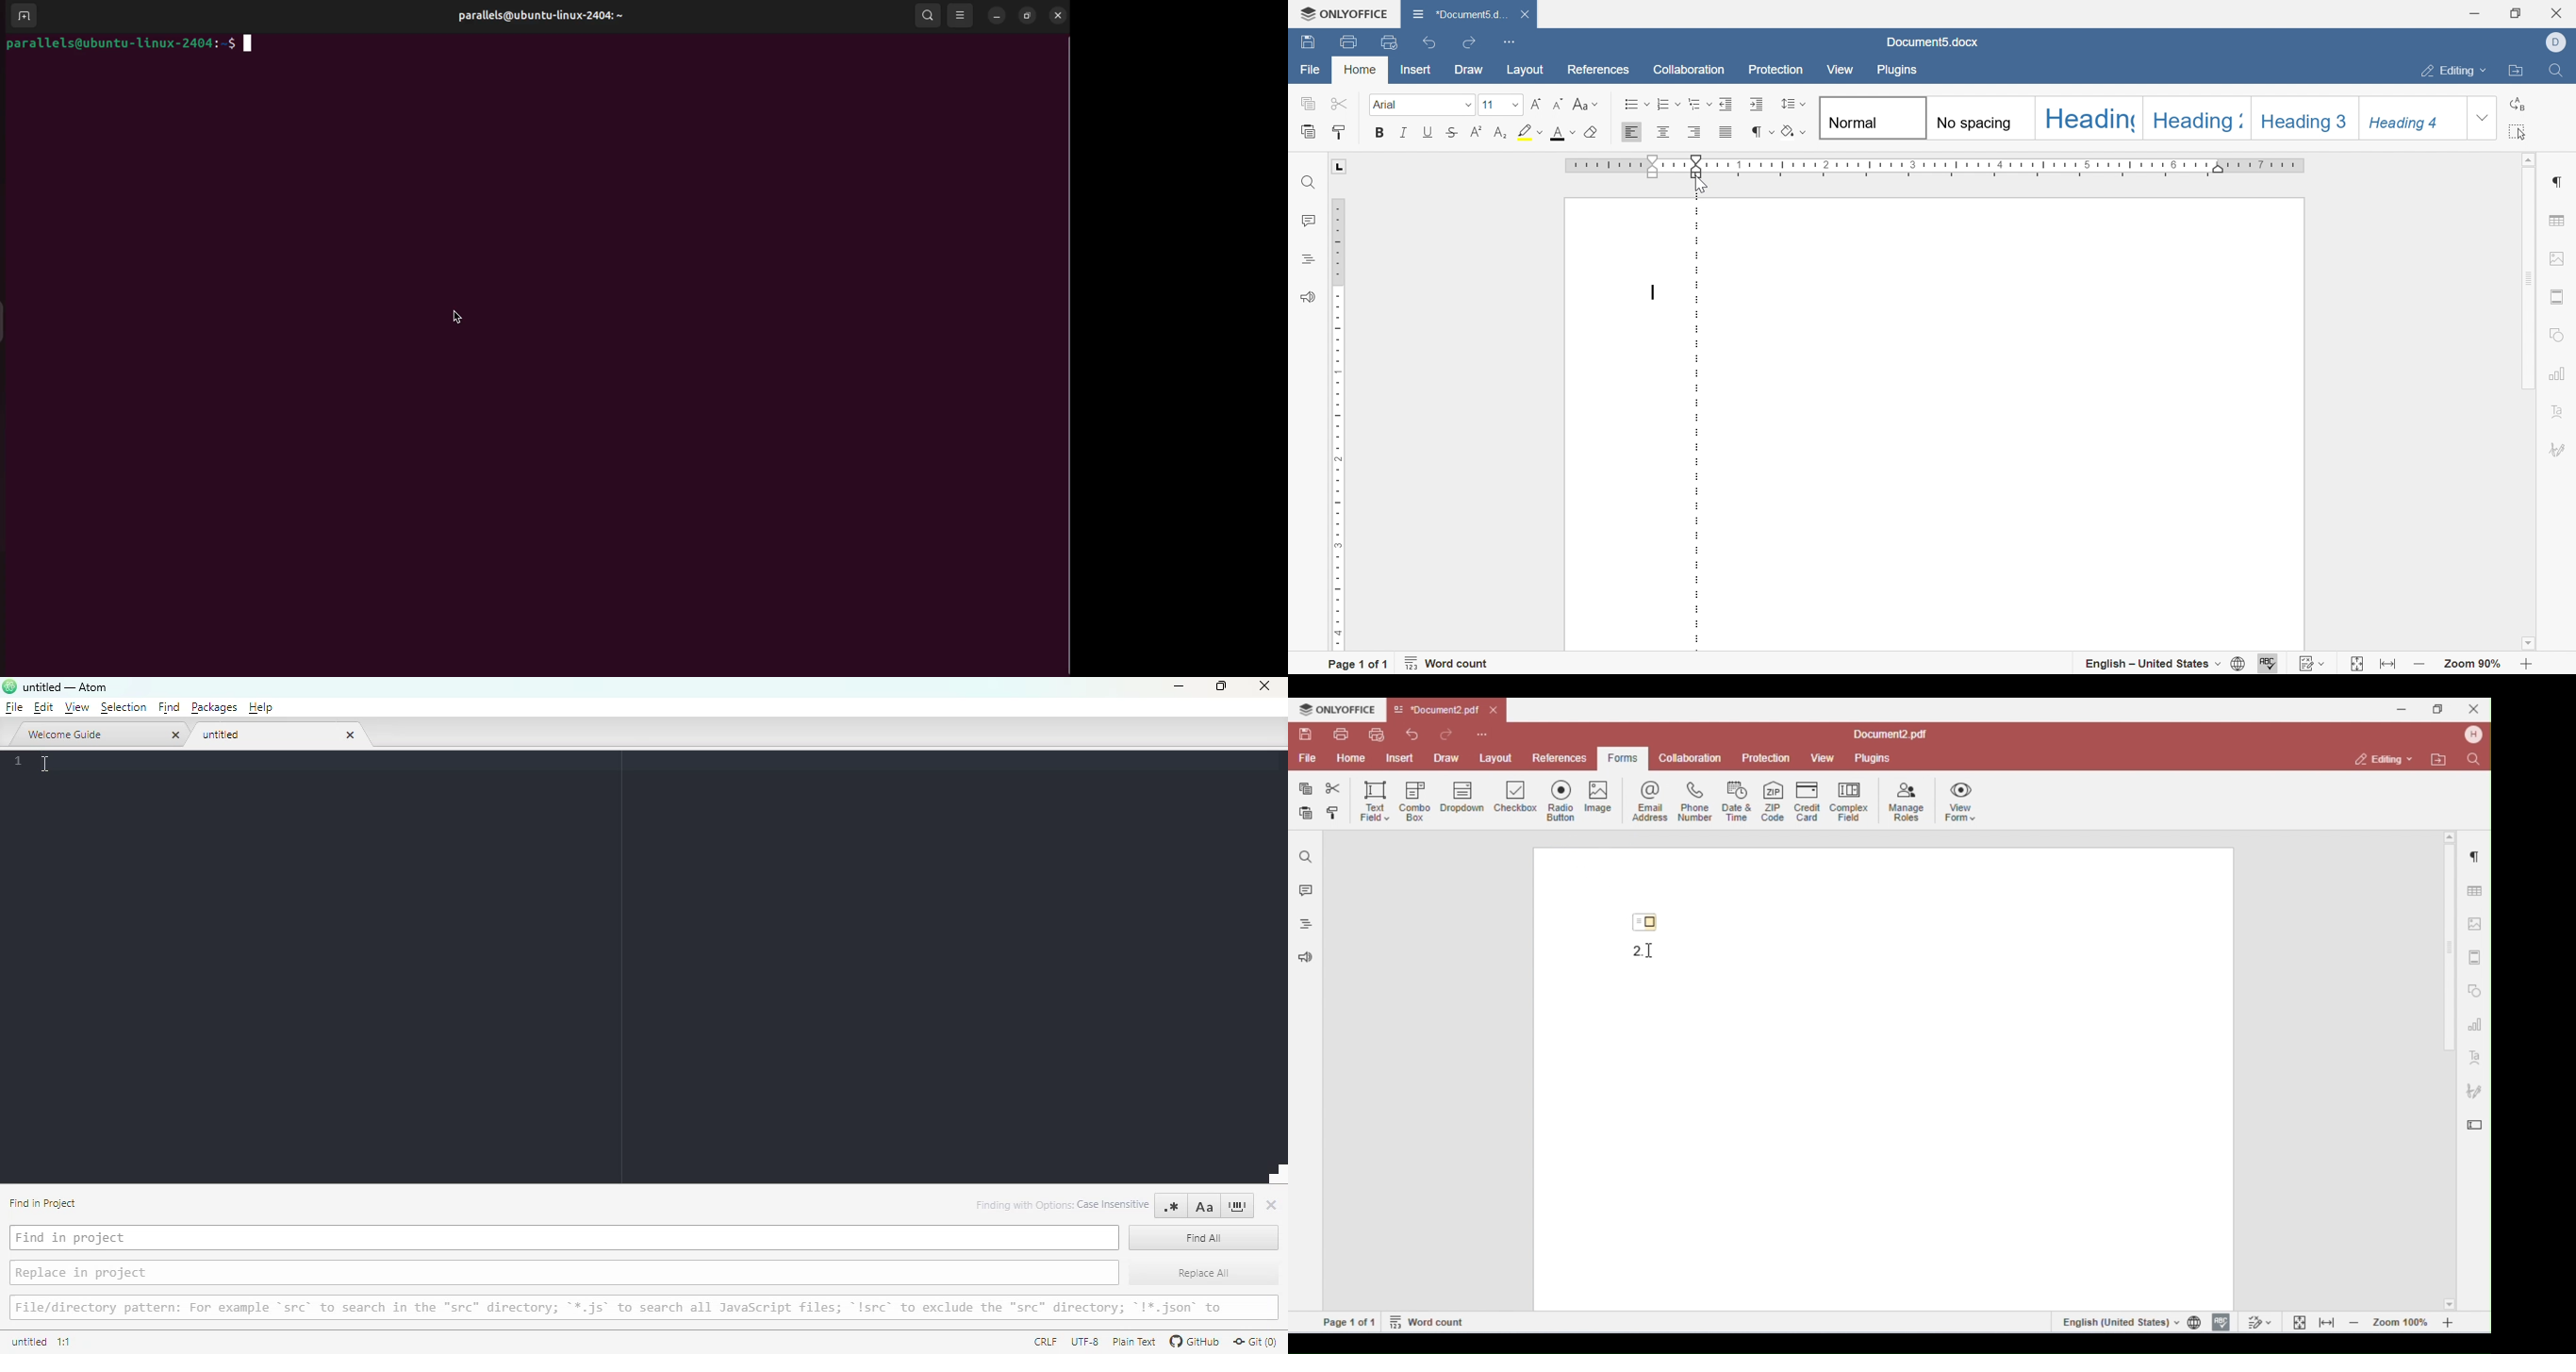  What do you see at coordinates (1429, 42) in the screenshot?
I see `undo` at bounding box center [1429, 42].